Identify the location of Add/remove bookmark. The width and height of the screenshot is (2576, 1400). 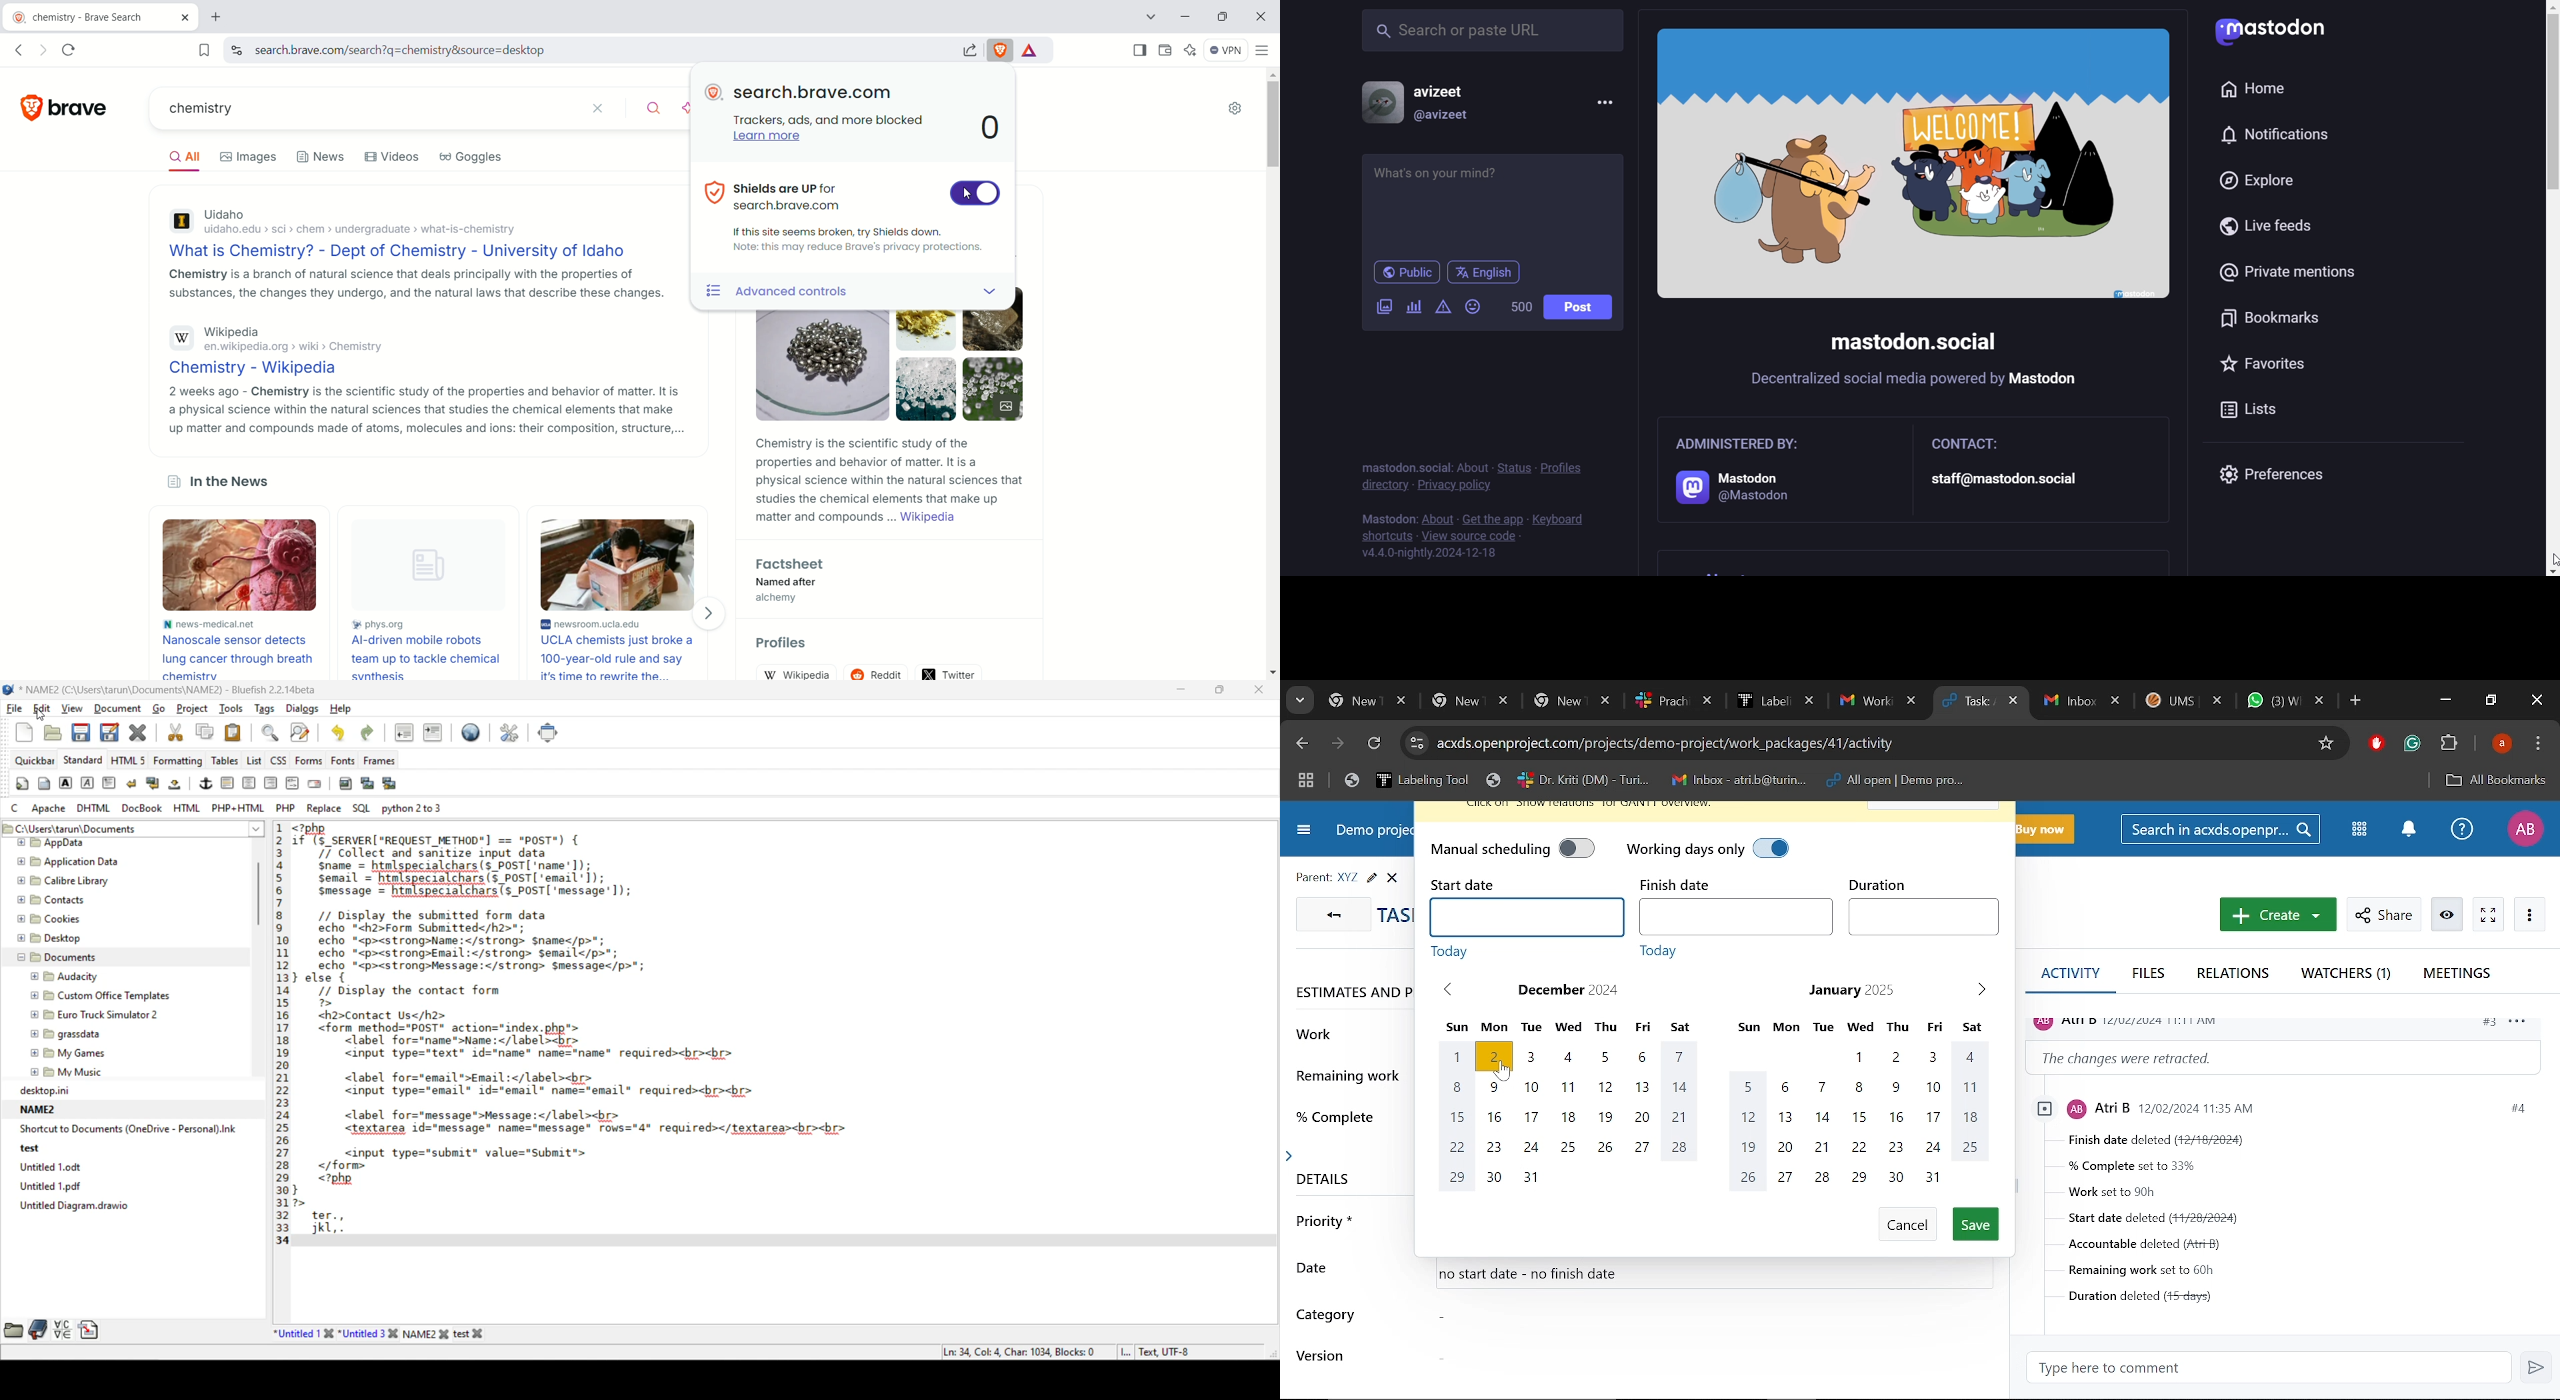
(2325, 744).